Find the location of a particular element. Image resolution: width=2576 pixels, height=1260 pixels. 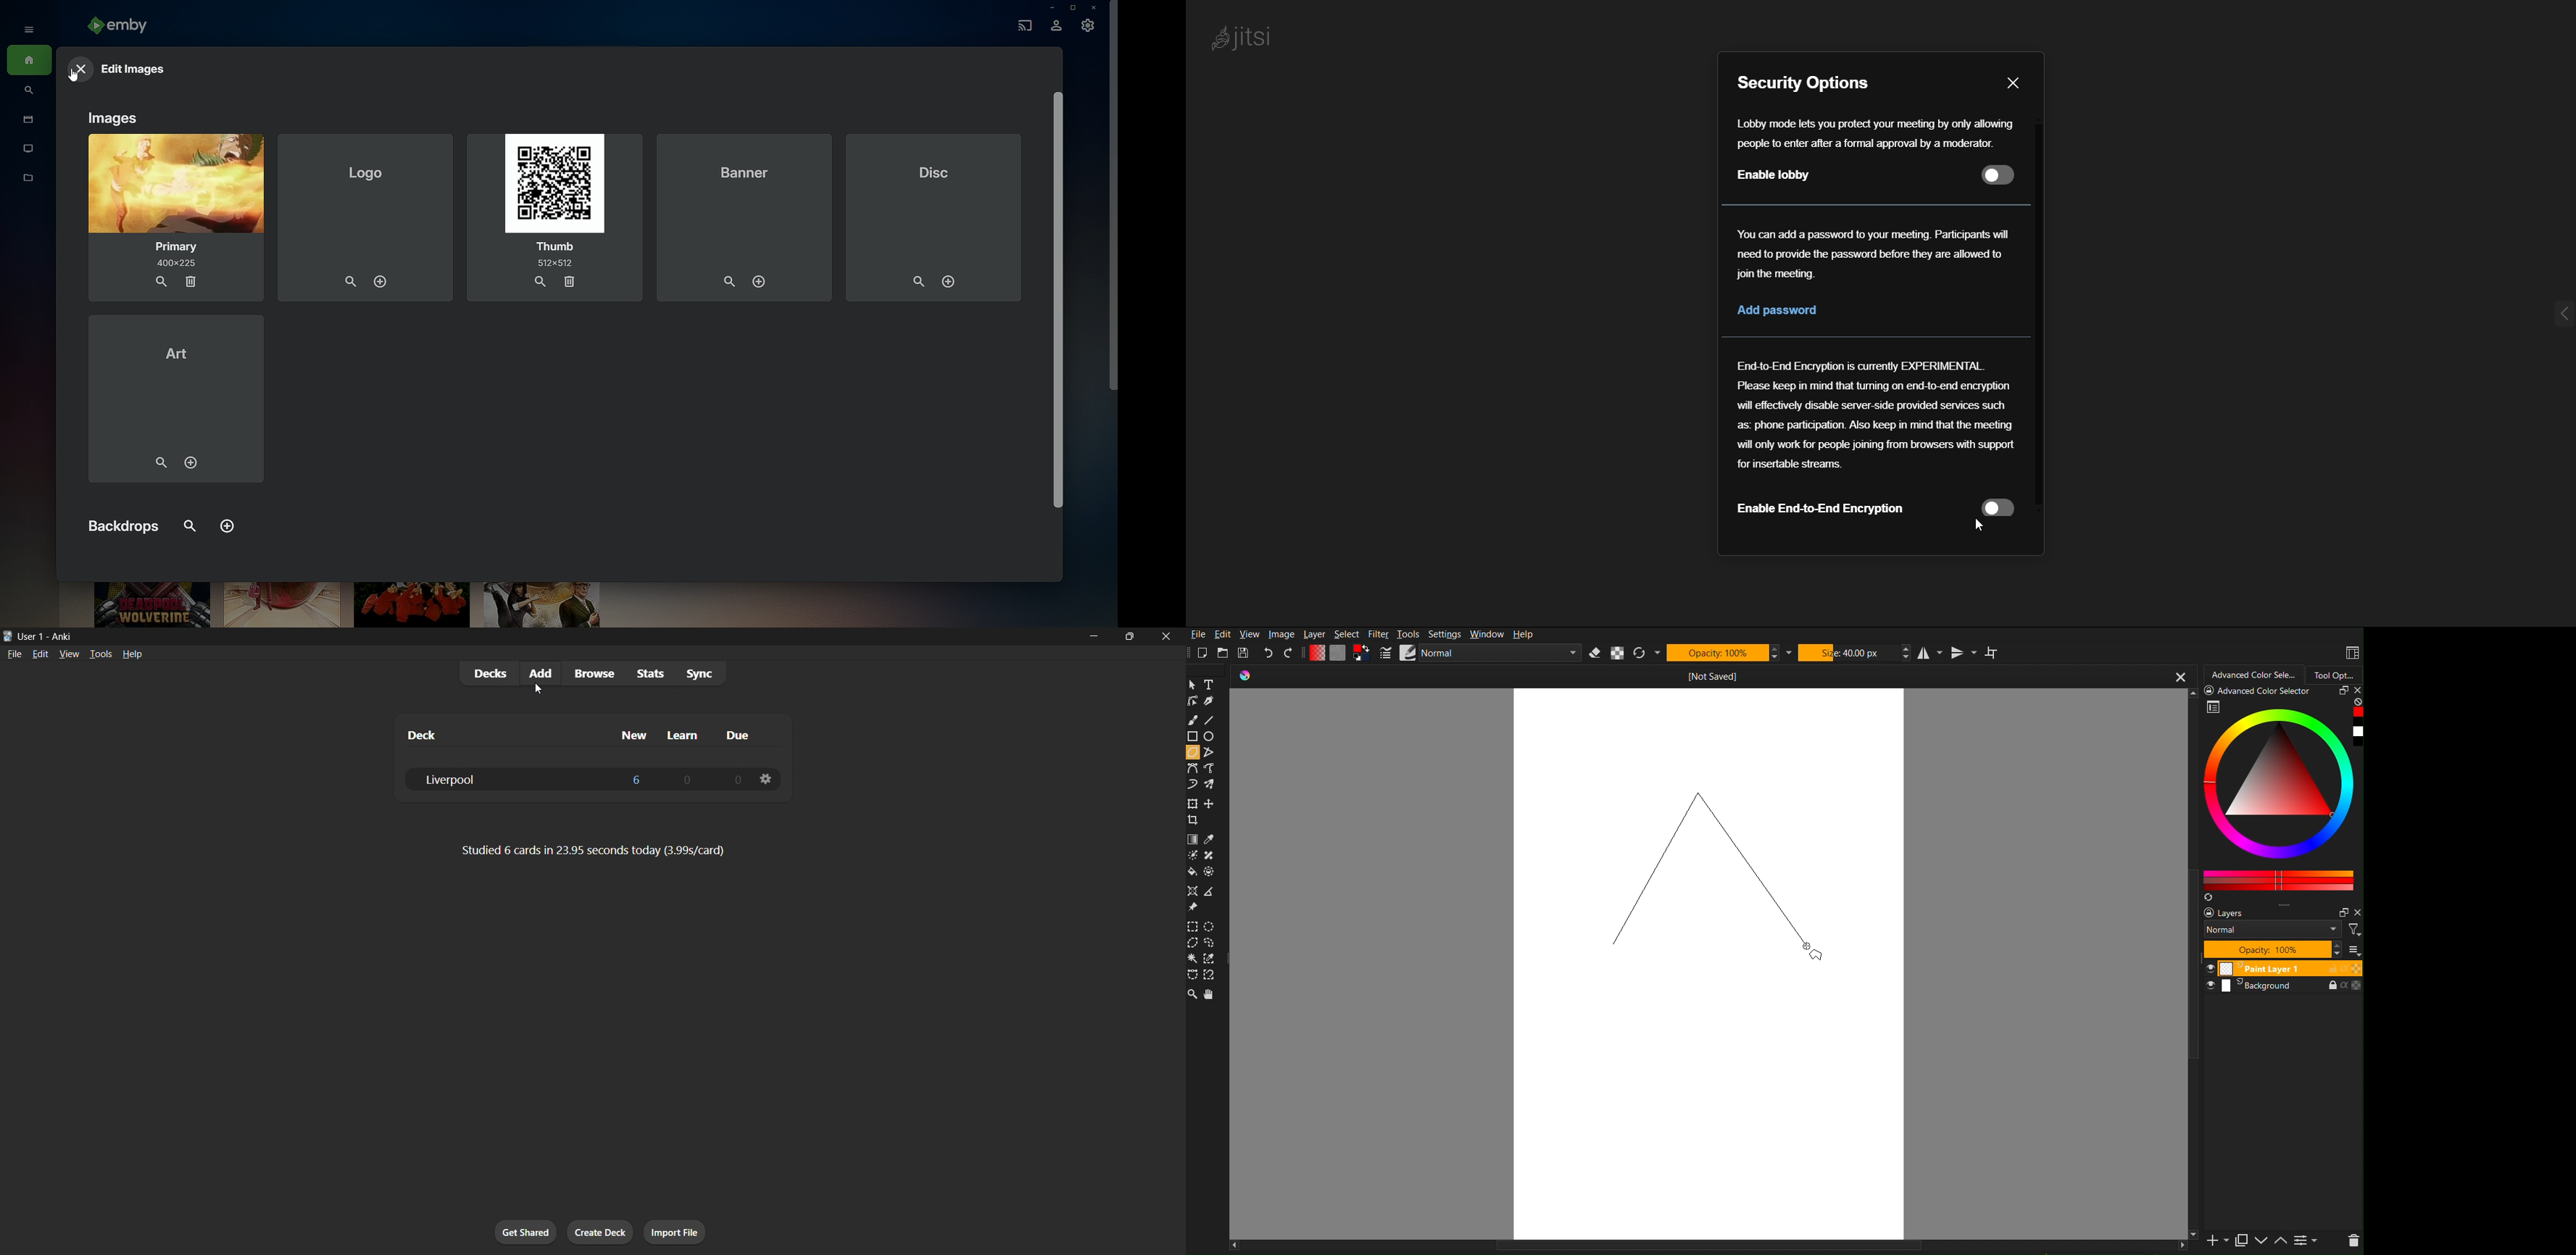

deck settings is located at coordinates (766, 779).